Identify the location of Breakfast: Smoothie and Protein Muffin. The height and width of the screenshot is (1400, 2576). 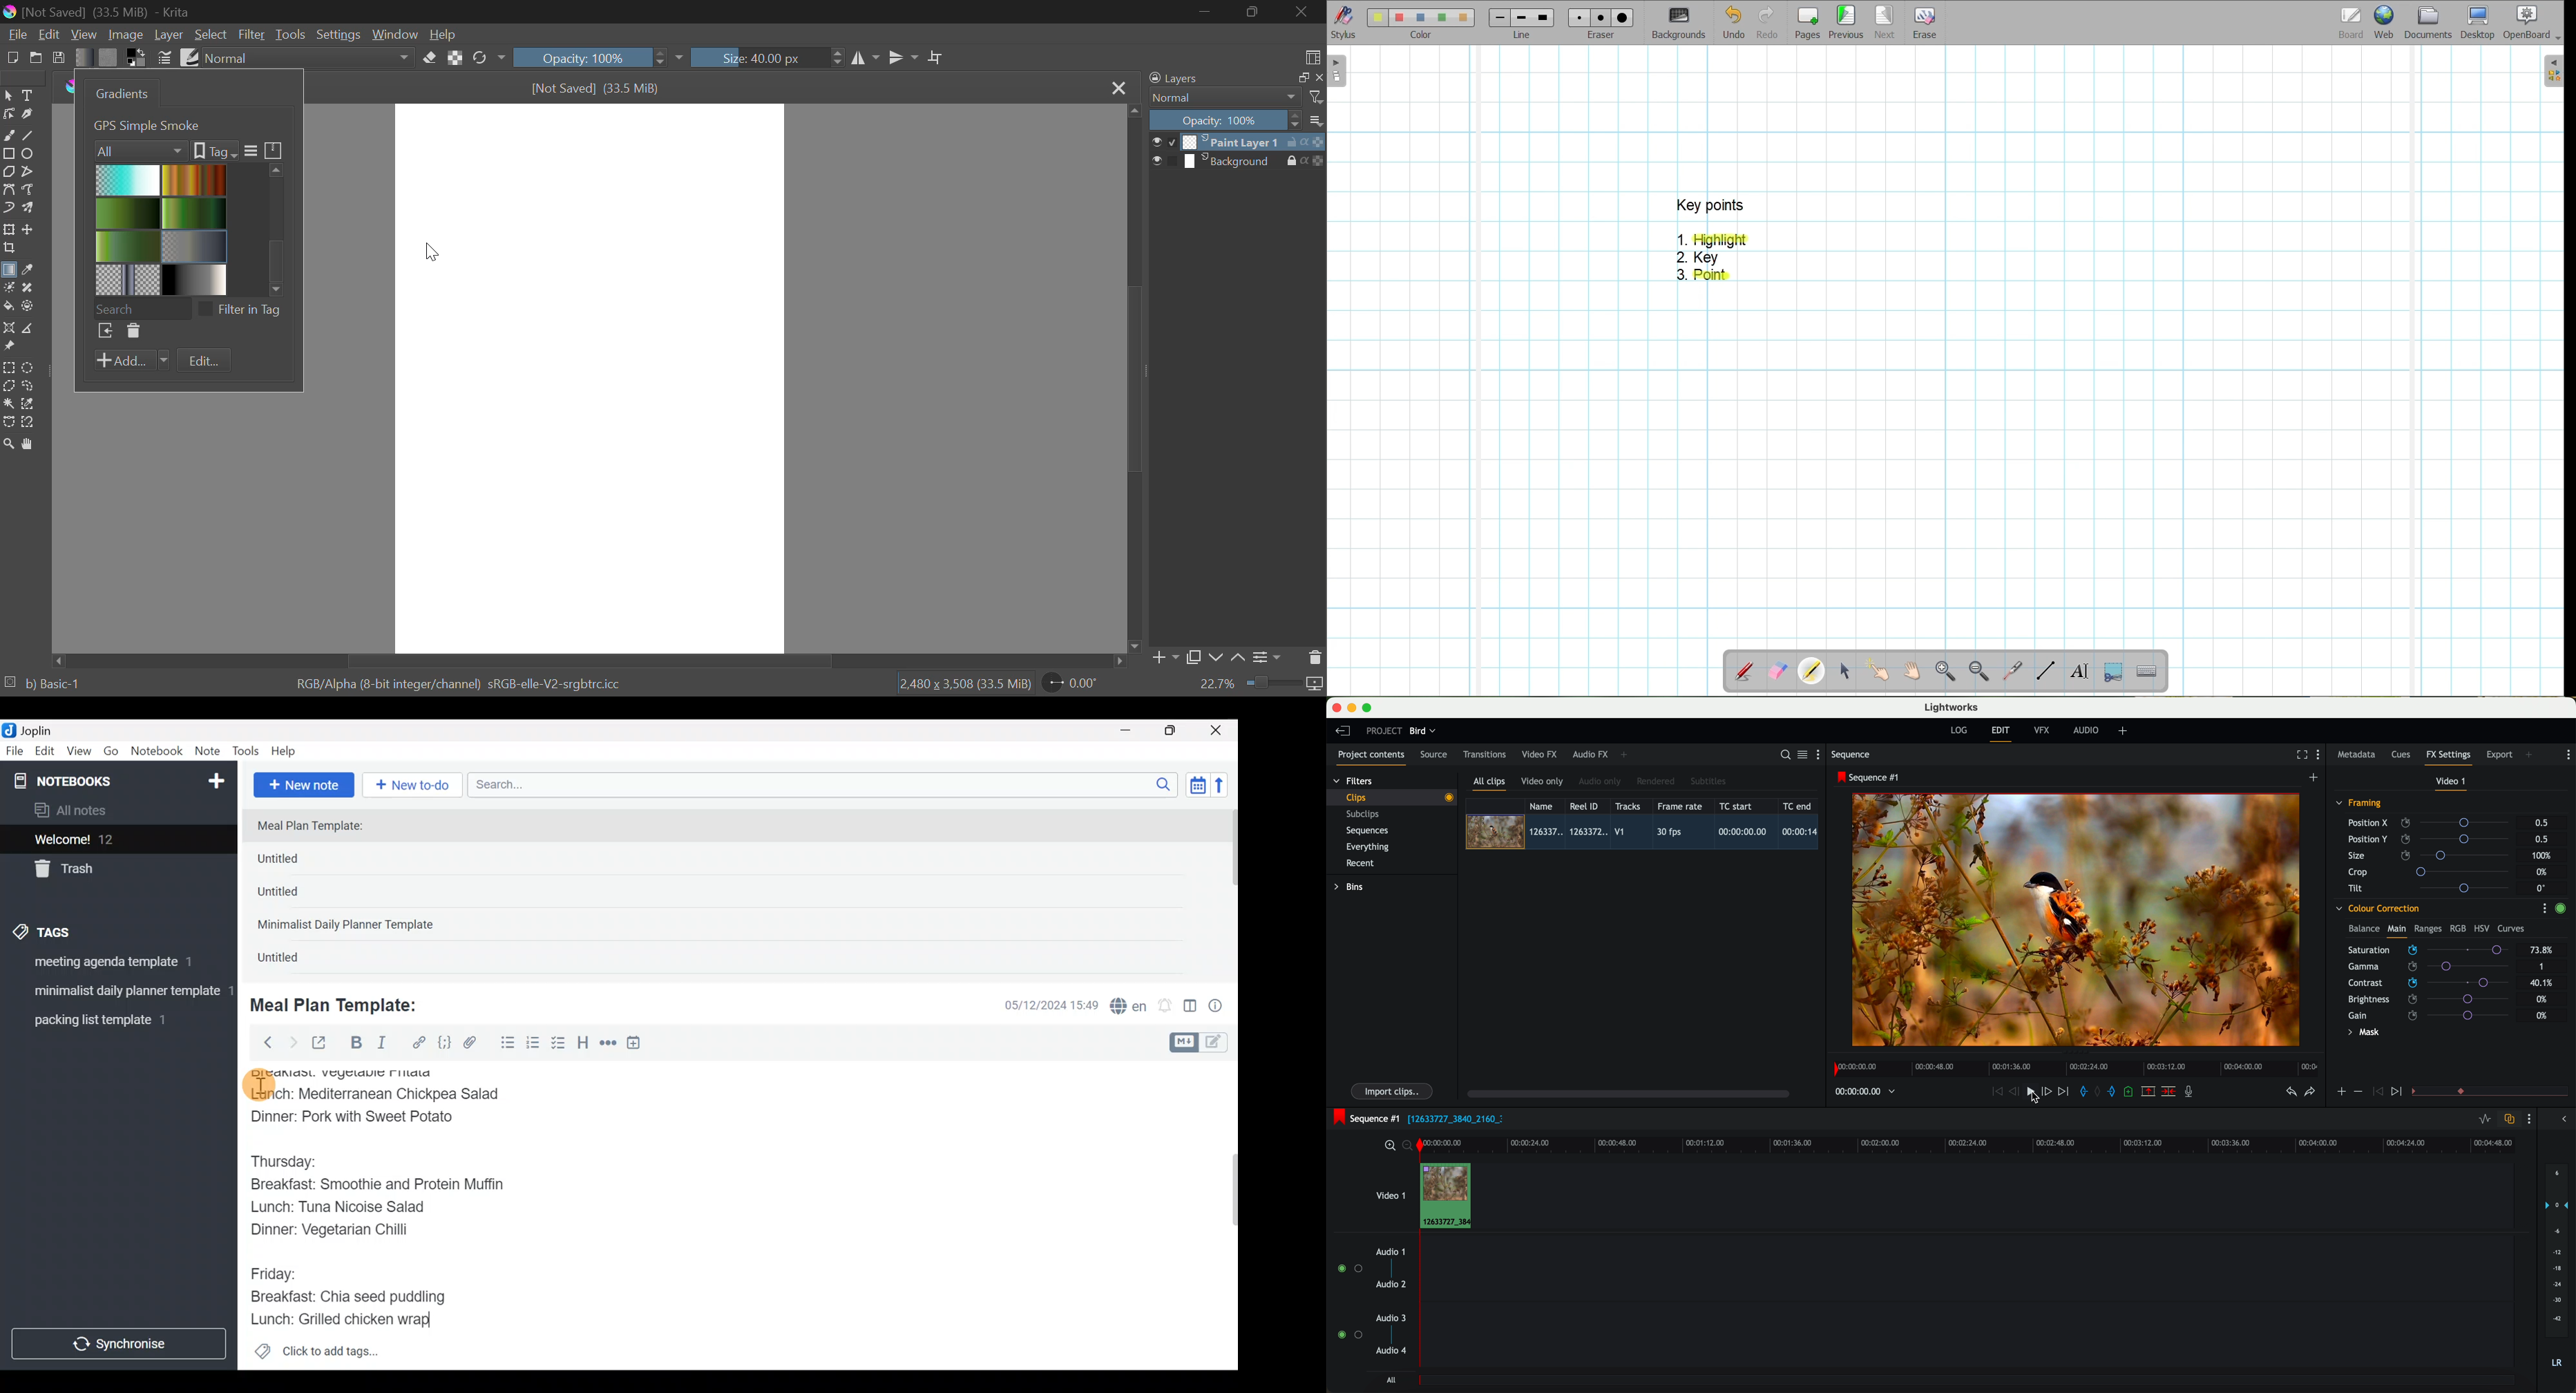
(380, 1187).